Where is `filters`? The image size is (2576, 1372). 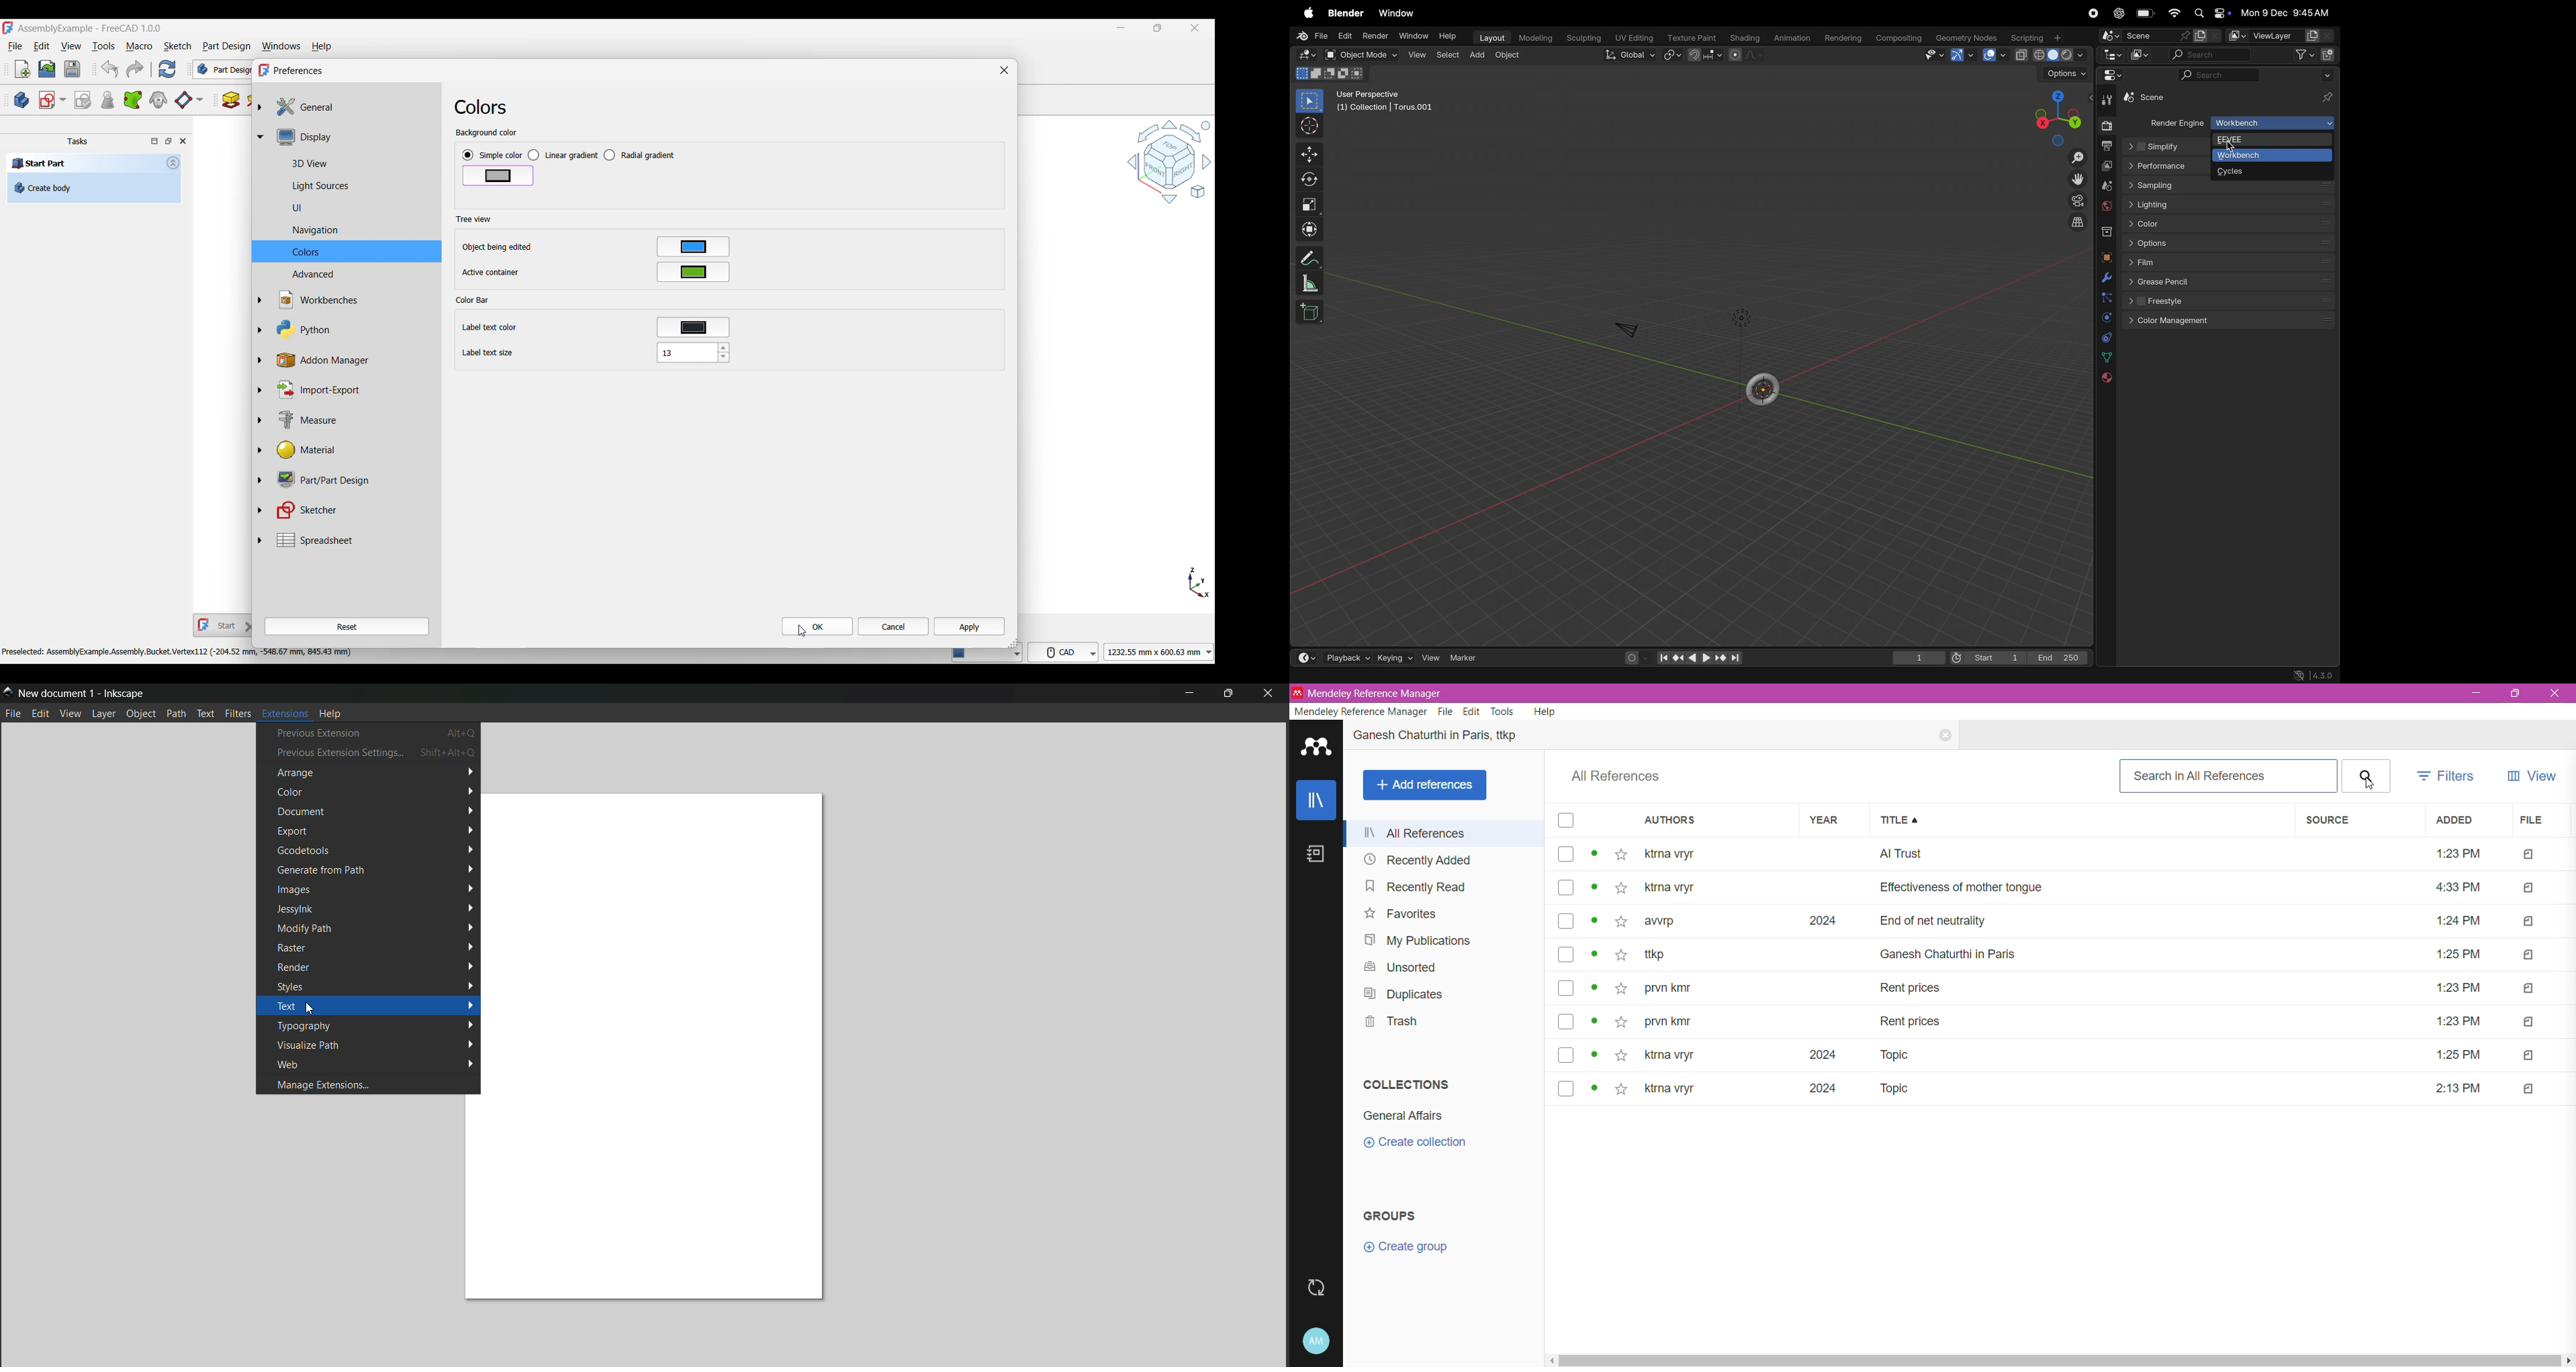 filters is located at coordinates (238, 712).